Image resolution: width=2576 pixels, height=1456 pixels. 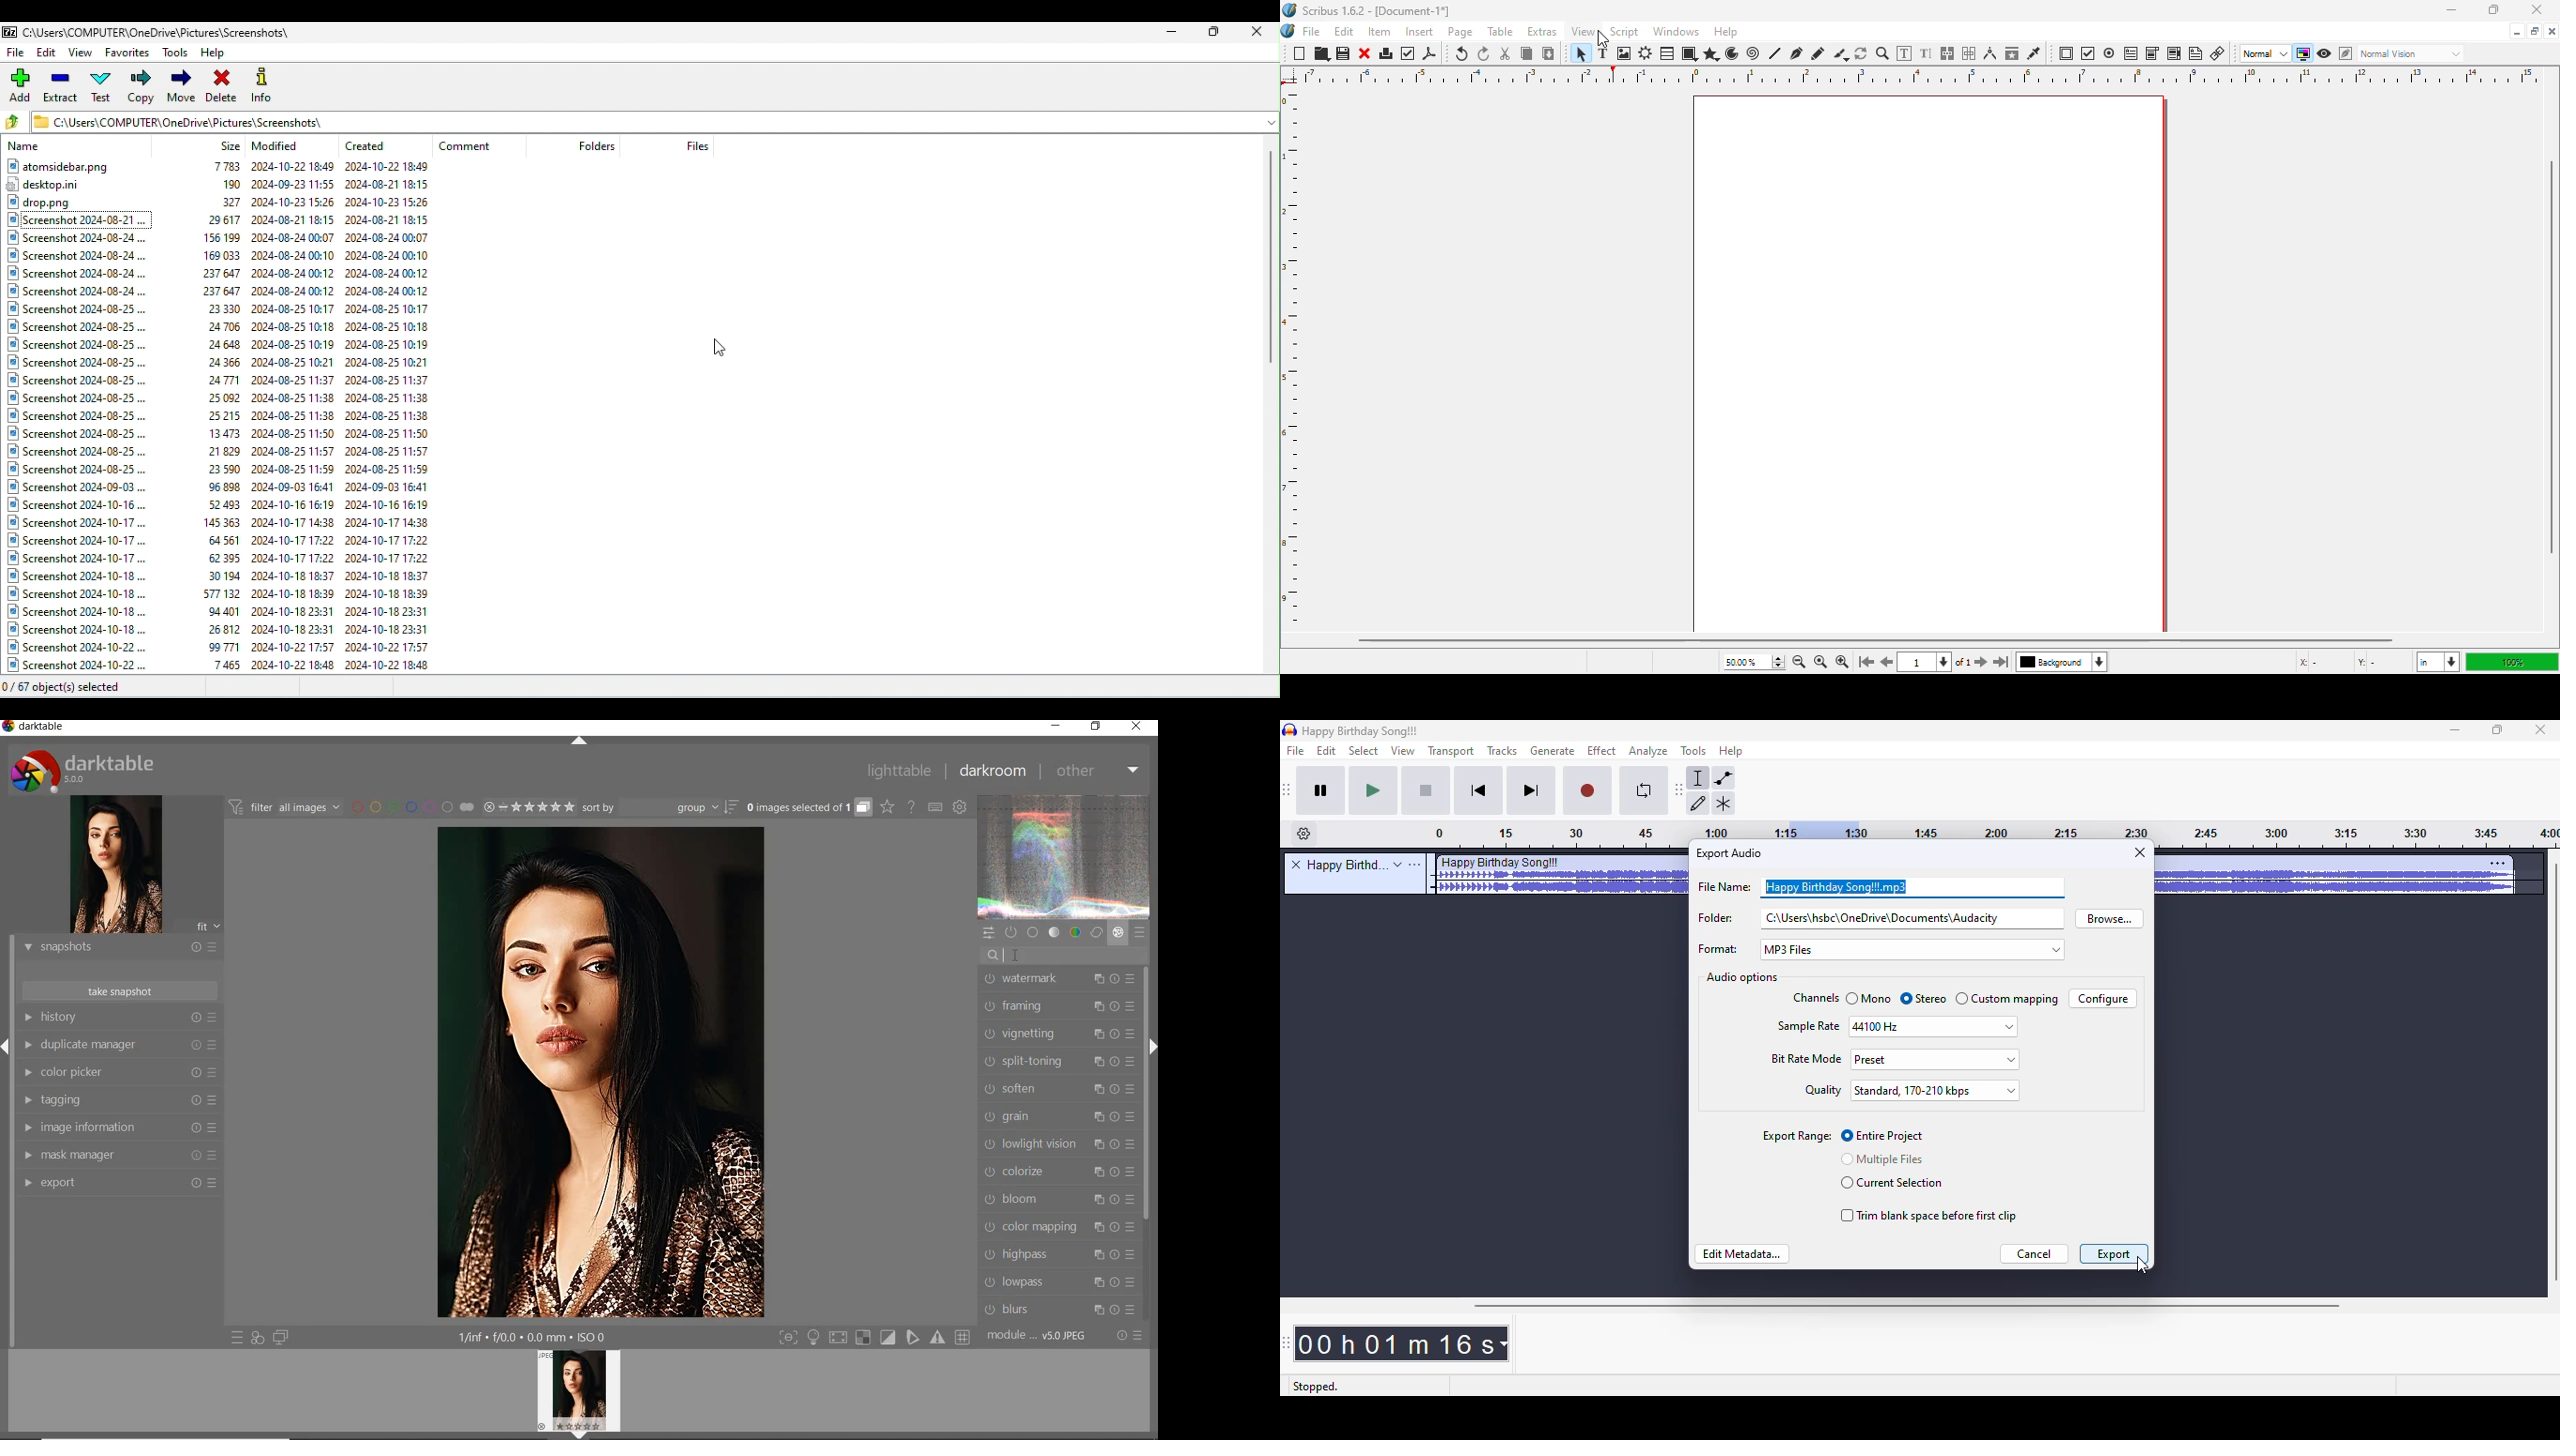 I want to click on trim blank space before first clip, so click(x=1928, y=1216).